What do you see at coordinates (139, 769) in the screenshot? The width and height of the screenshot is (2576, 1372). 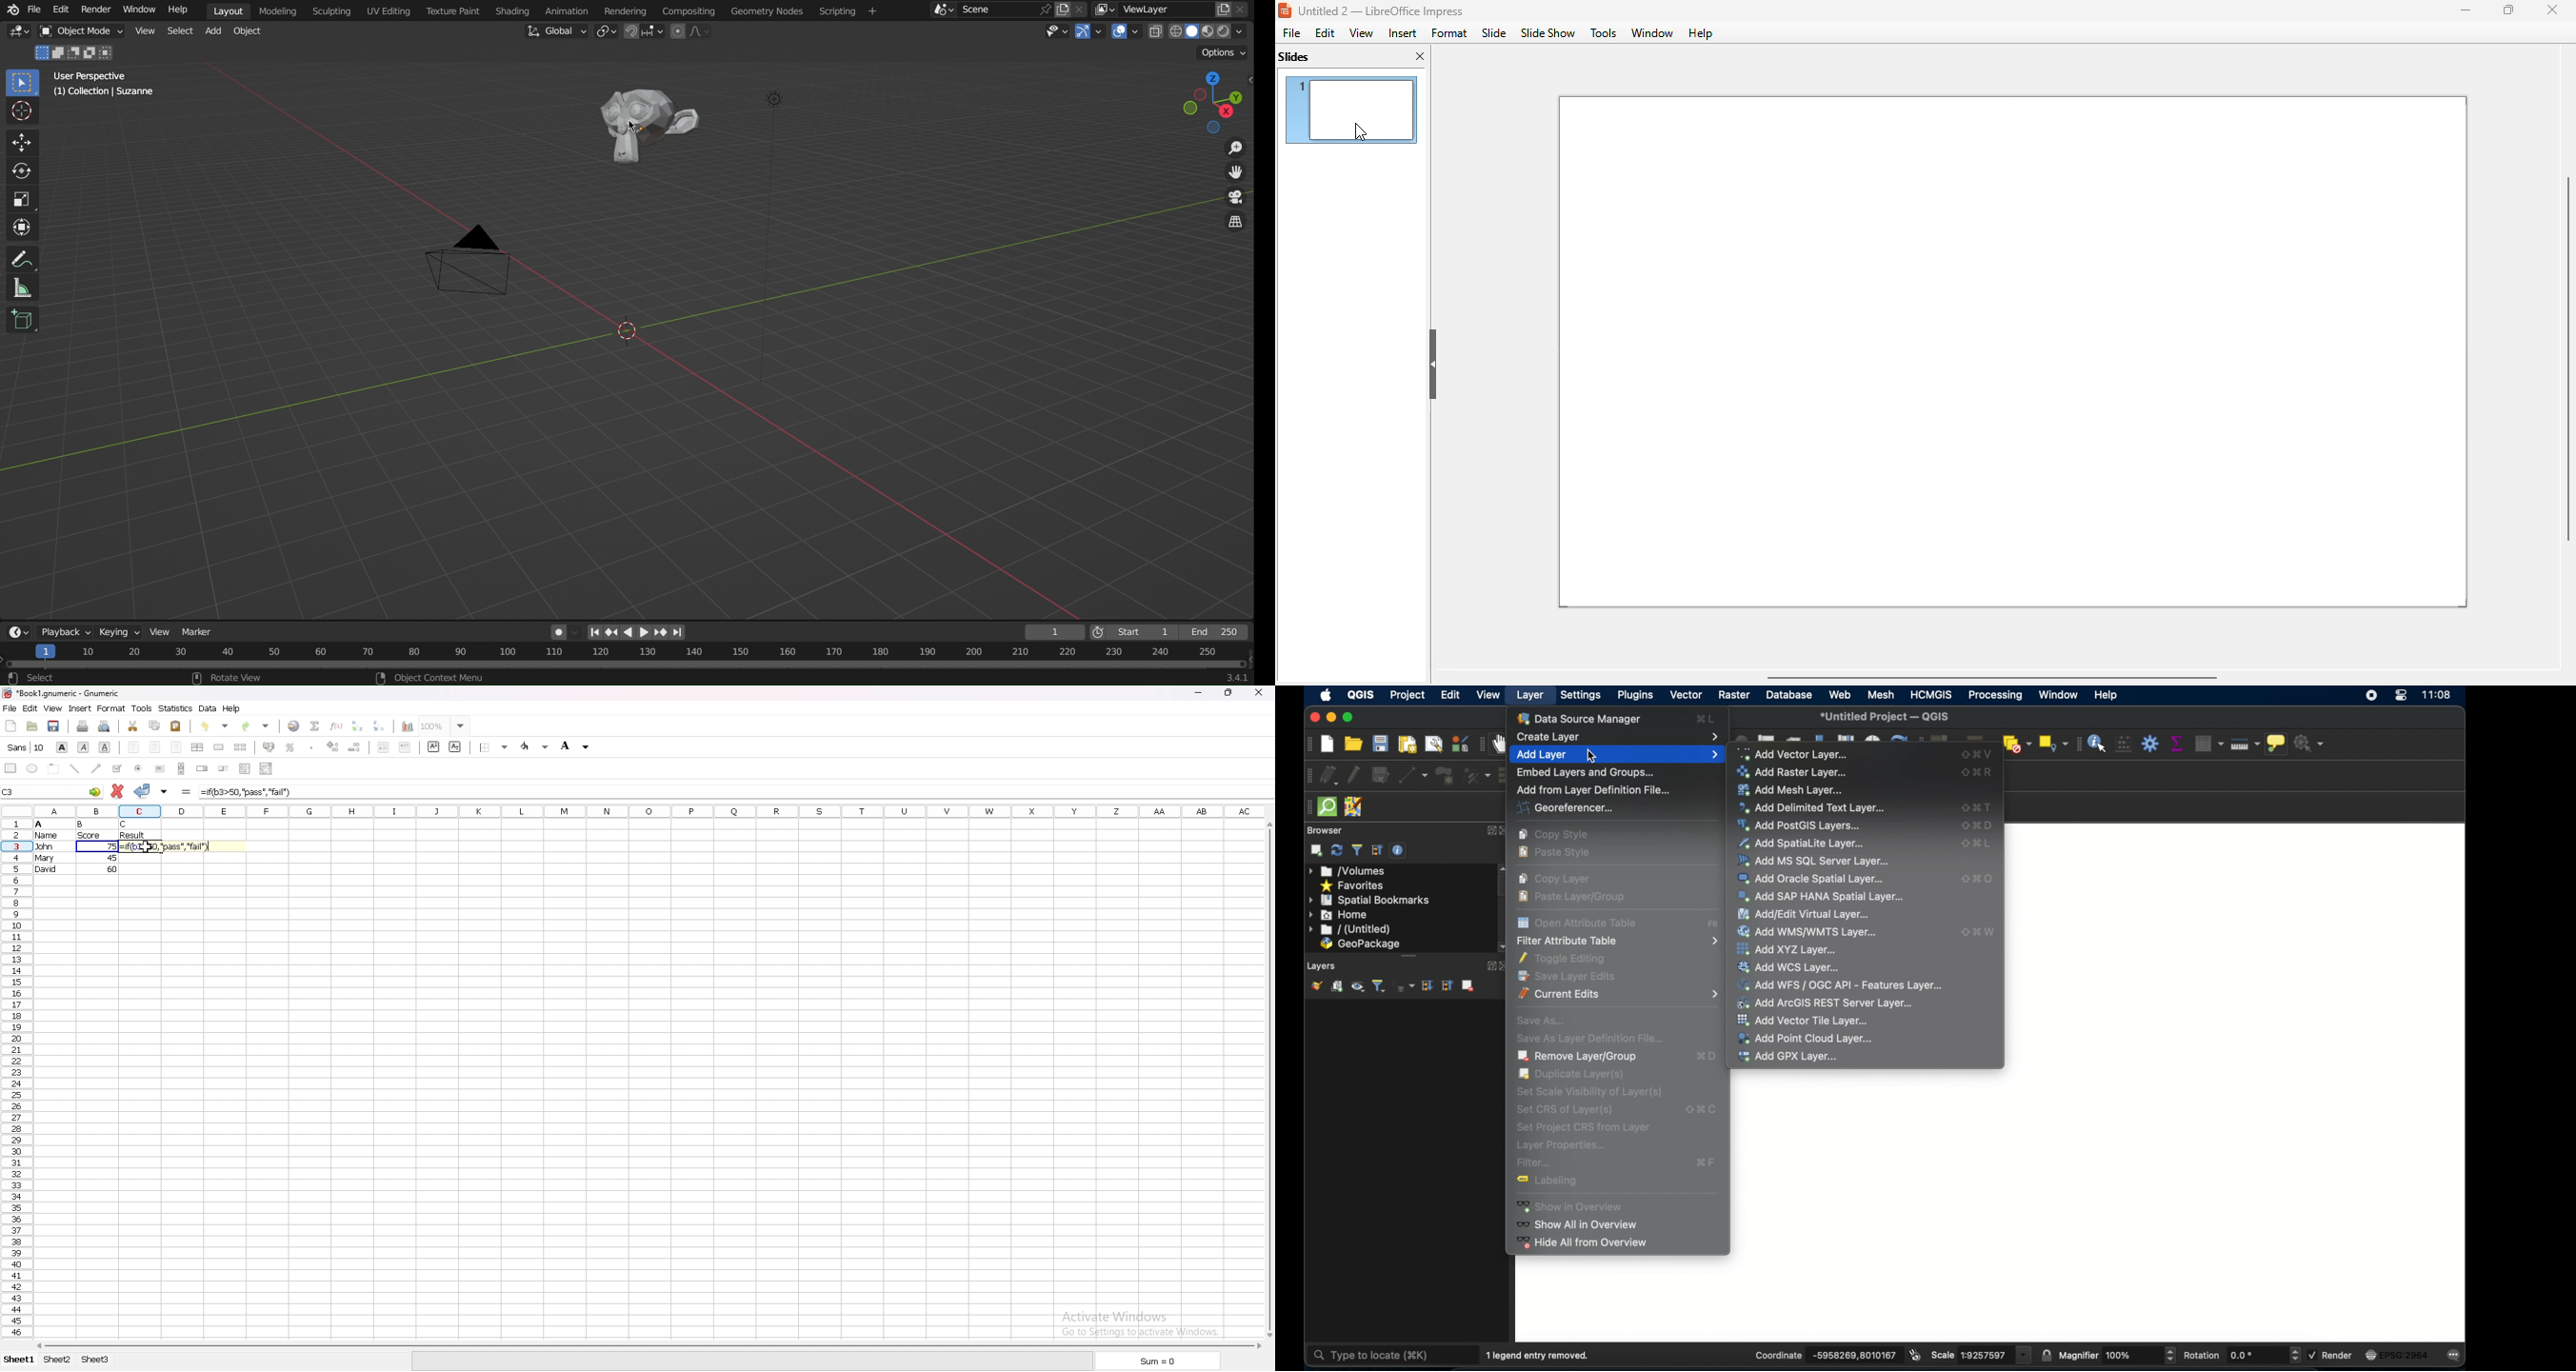 I see `radio button` at bounding box center [139, 769].